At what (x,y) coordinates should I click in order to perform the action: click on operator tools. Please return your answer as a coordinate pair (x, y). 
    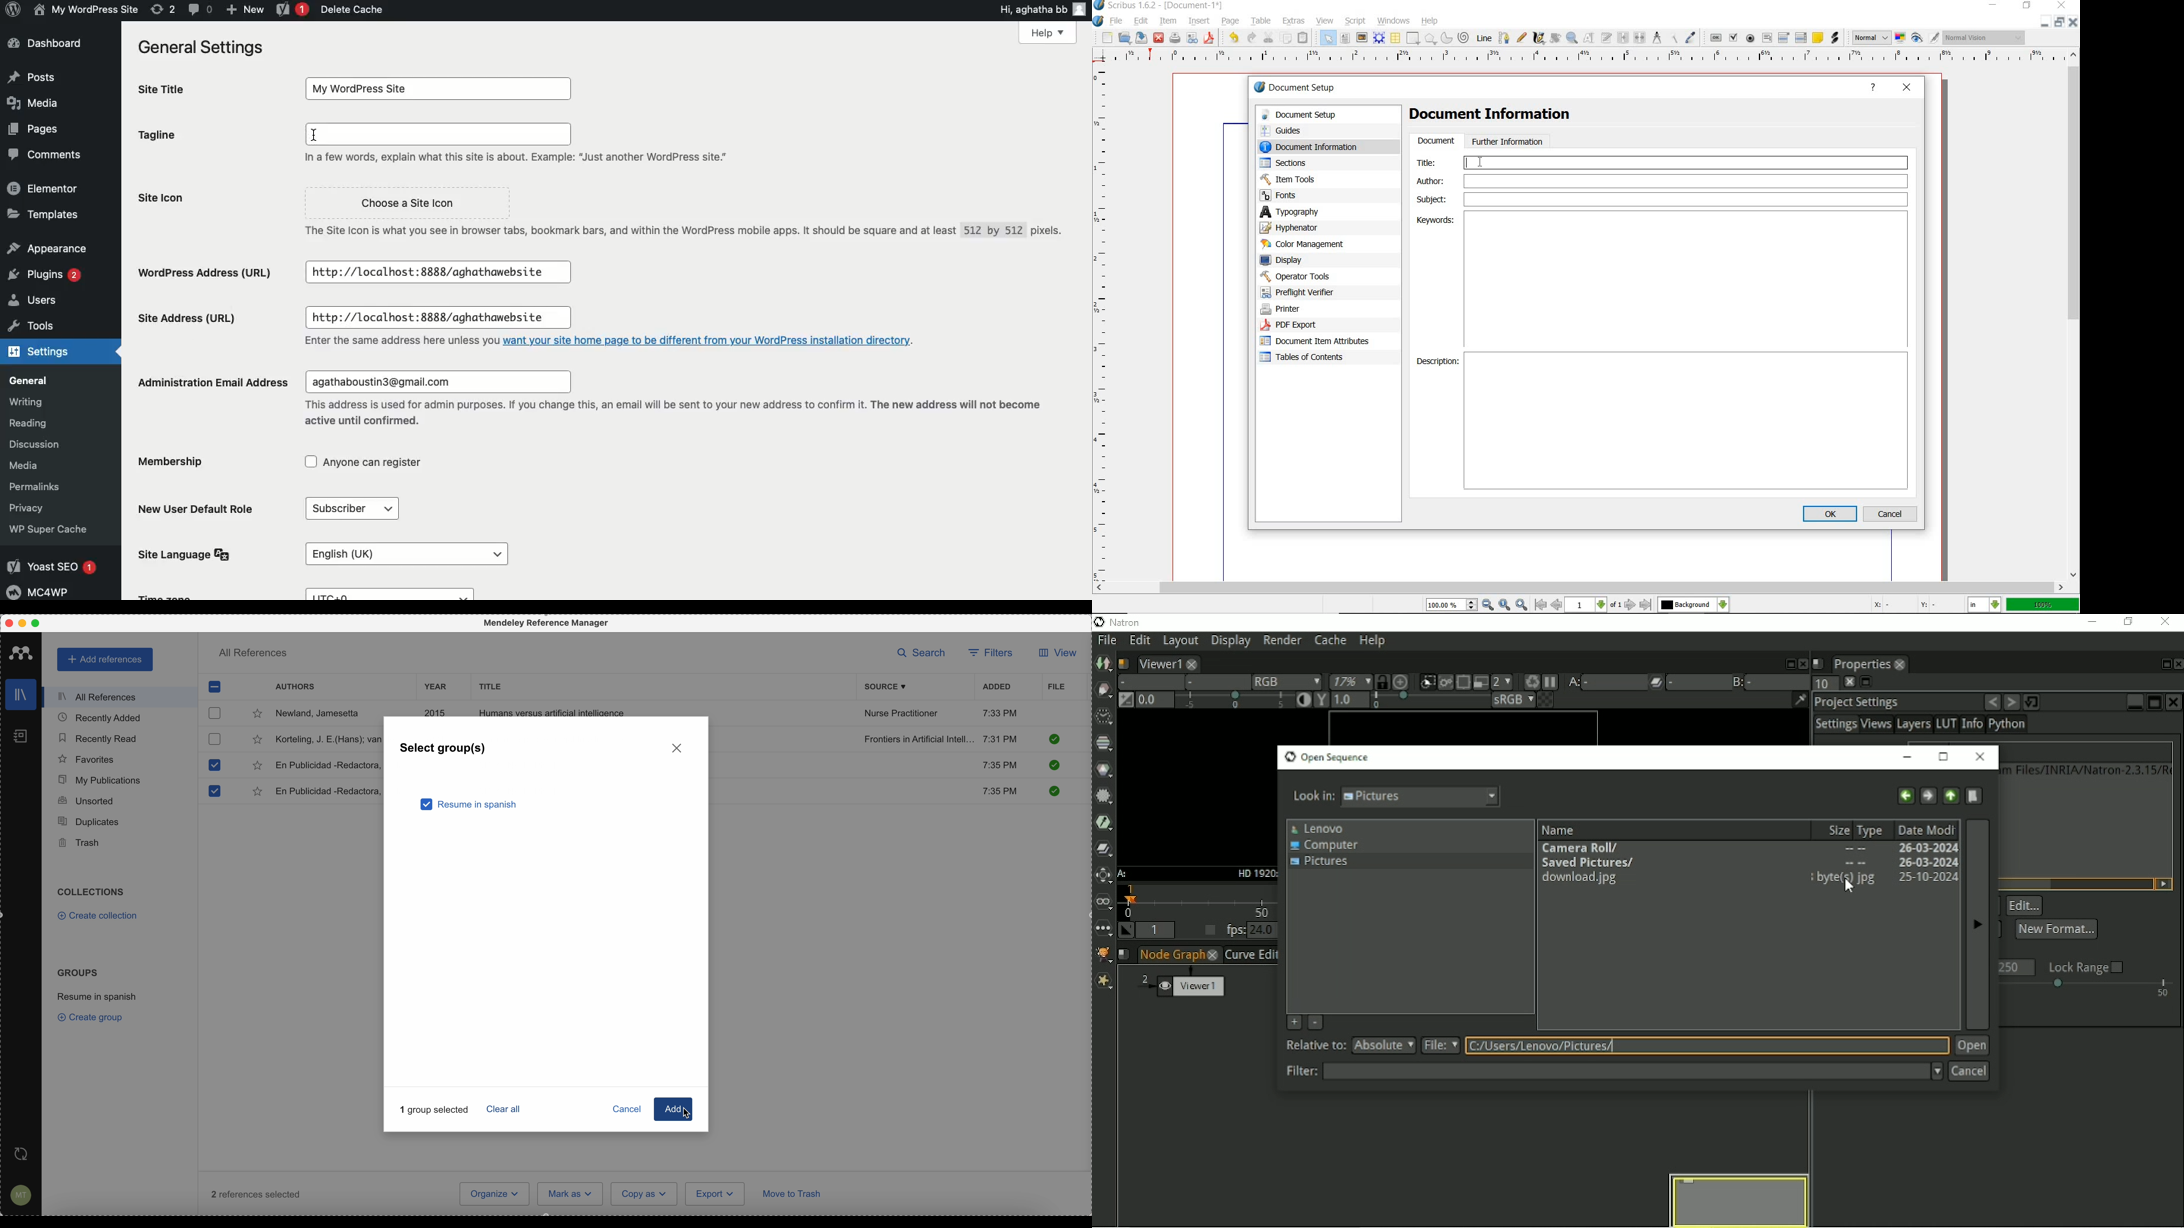
    Looking at the image, I should click on (1311, 276).